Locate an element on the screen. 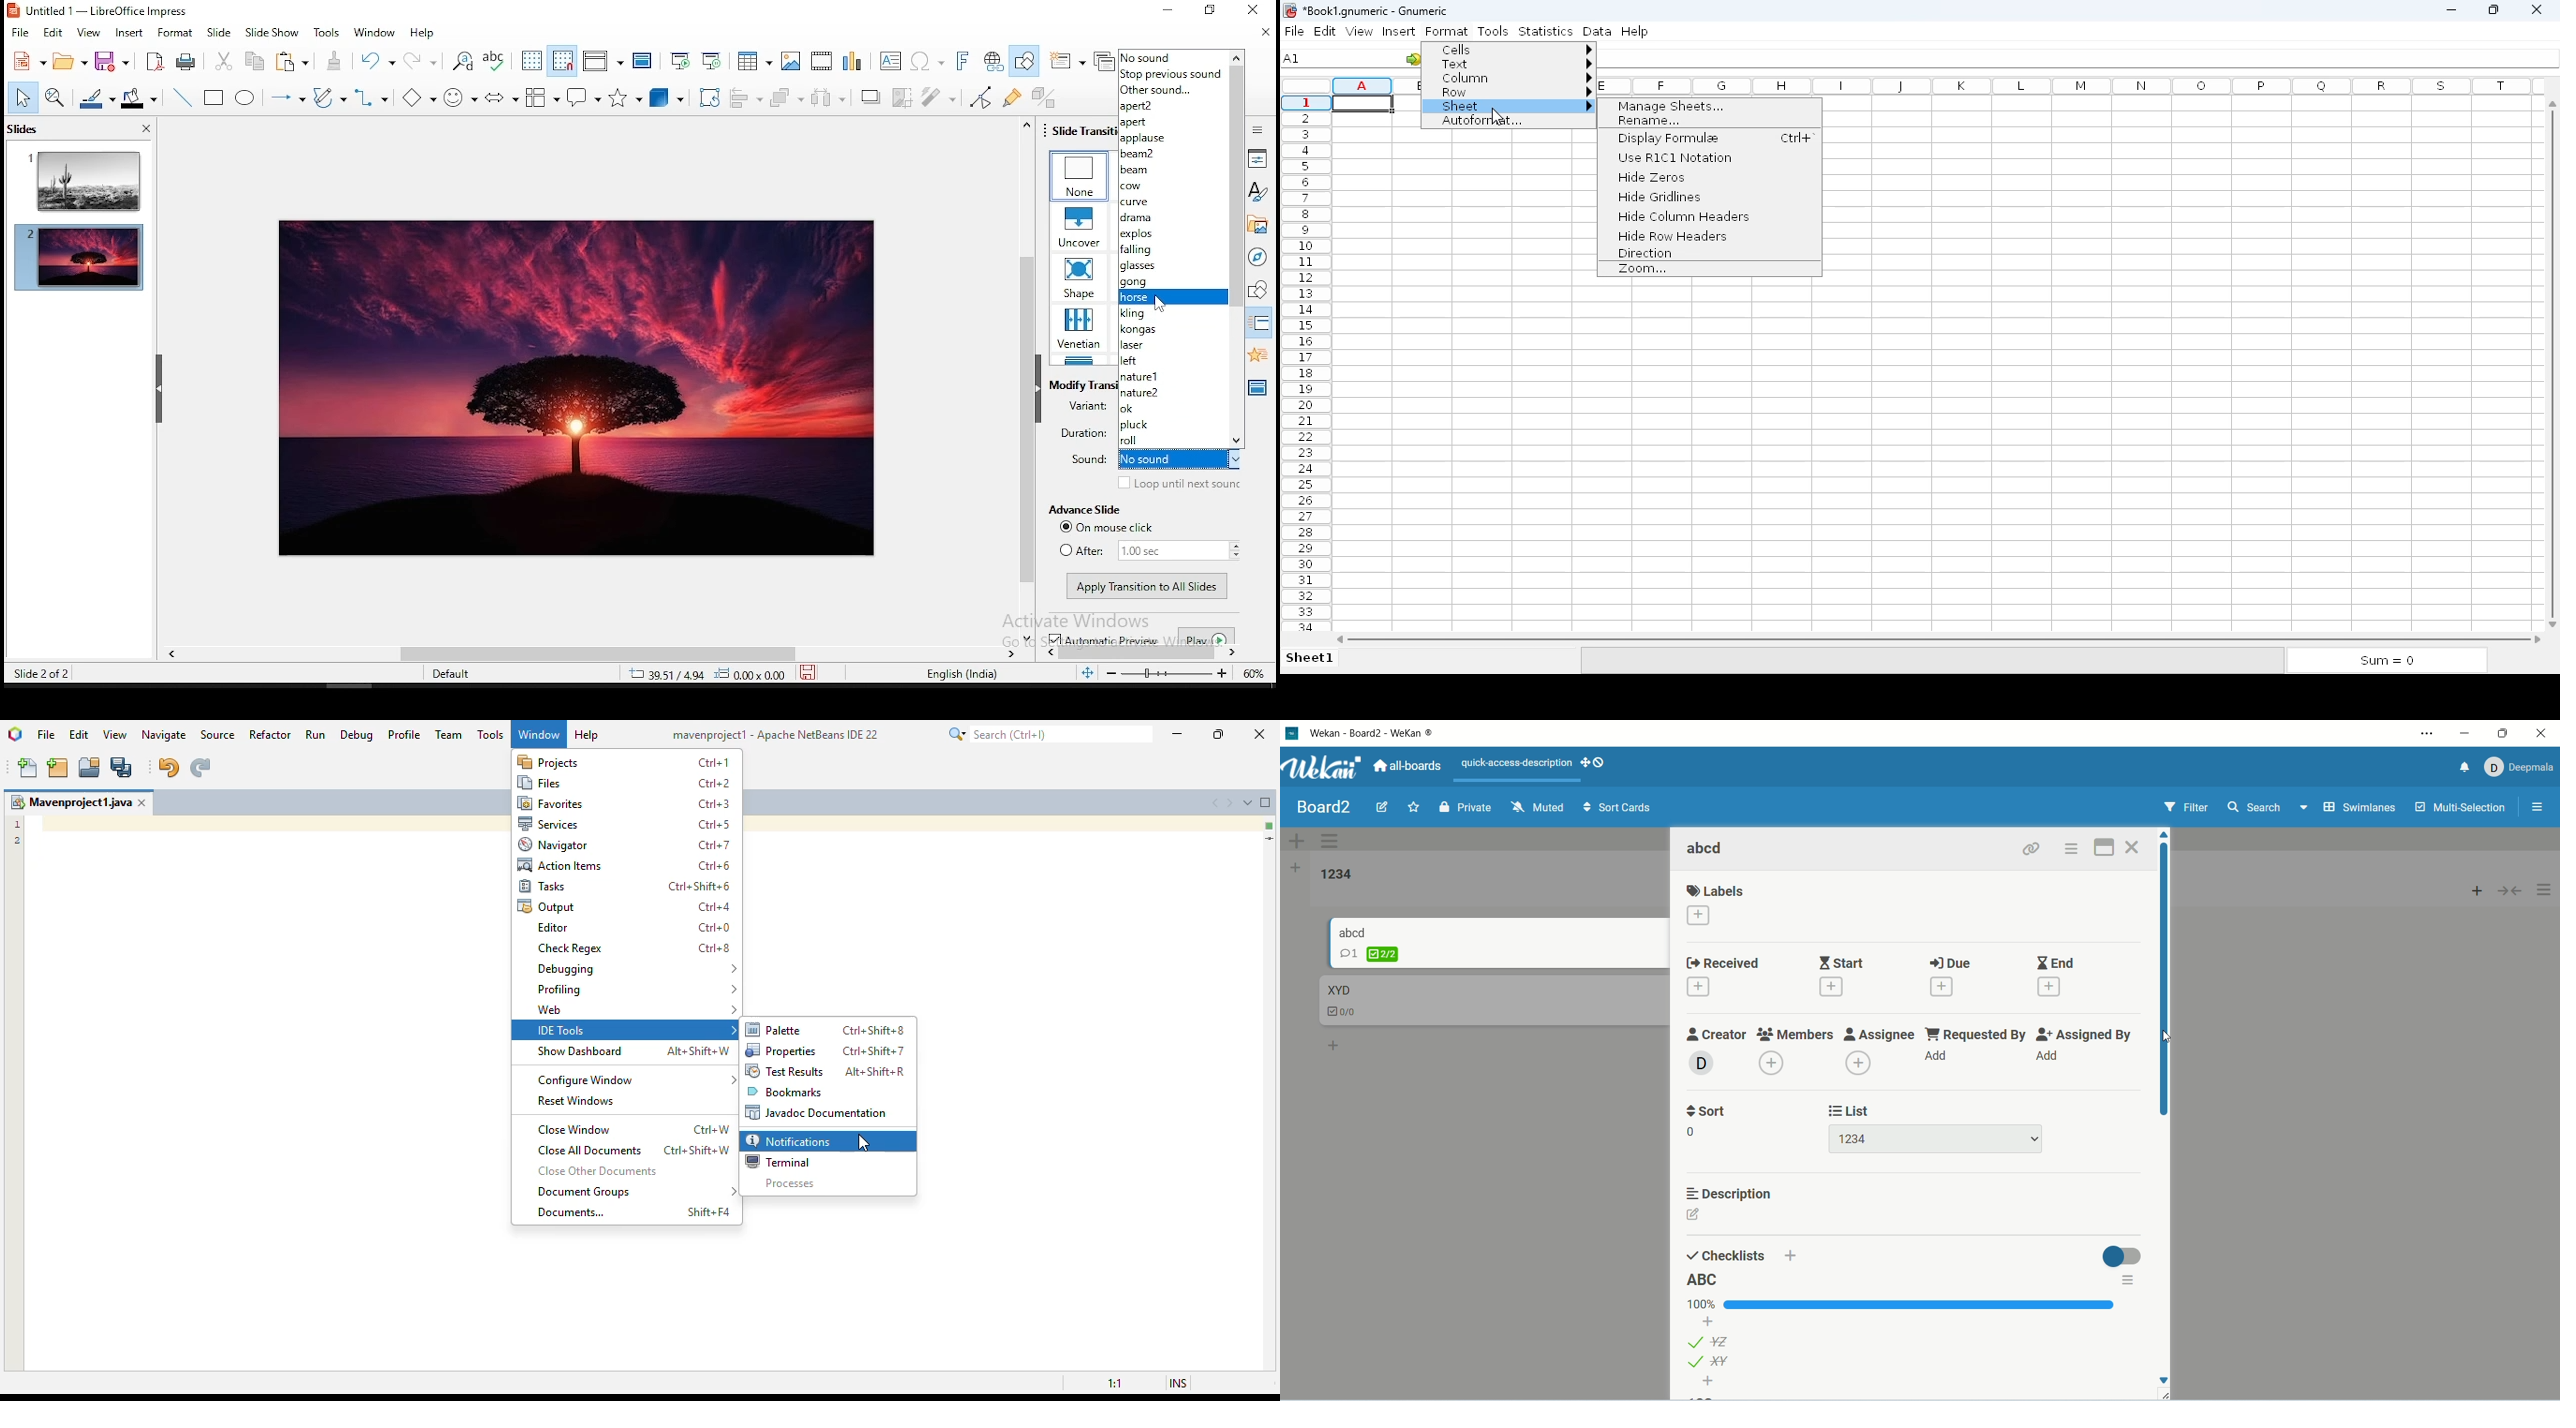 The height and width of the screenshot is (1428, 2576). Restore is located at coordinates (1207, 10).